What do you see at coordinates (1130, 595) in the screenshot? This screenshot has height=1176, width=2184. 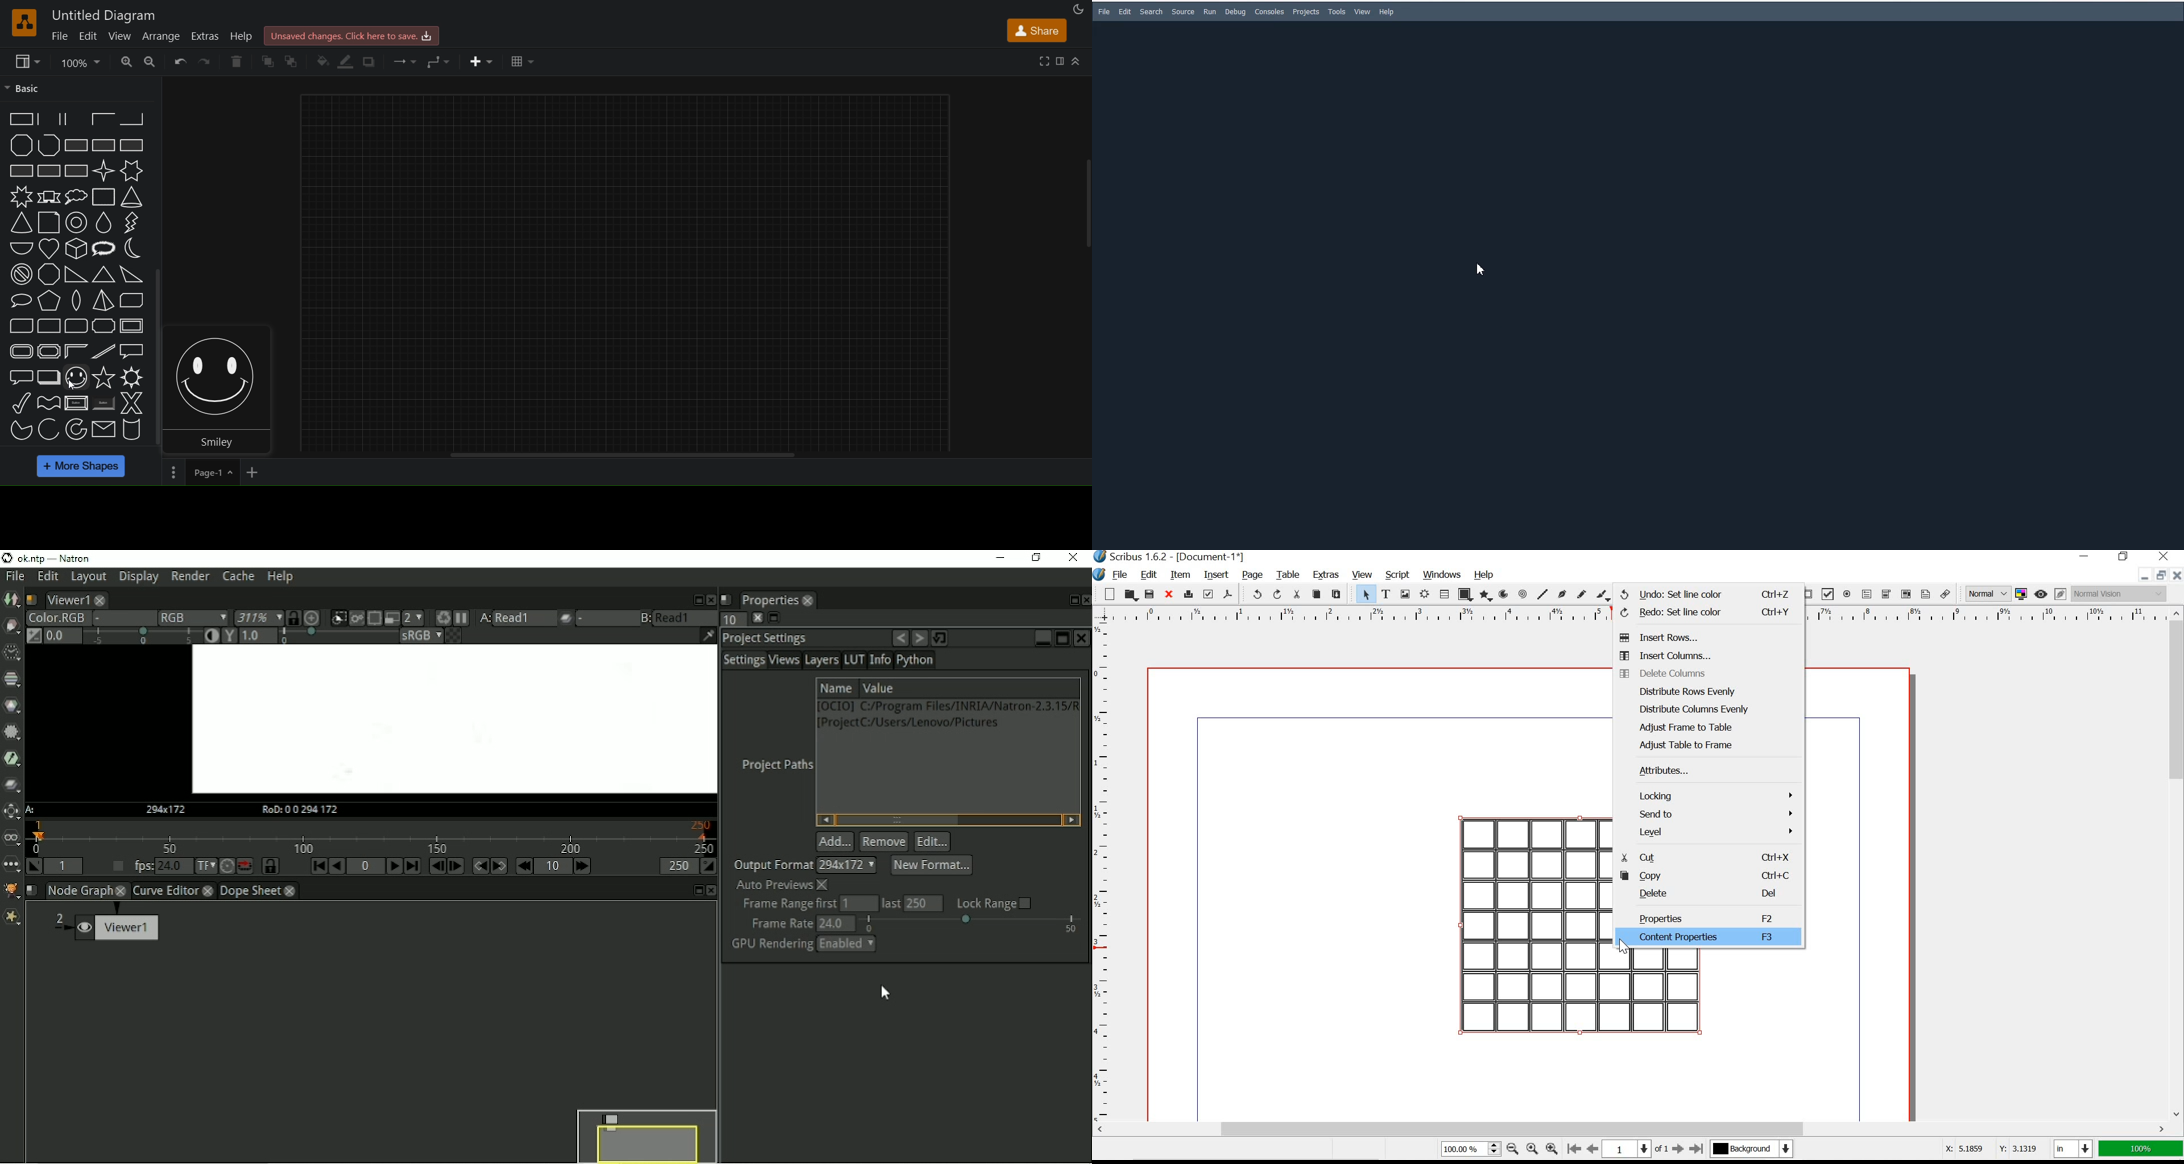 I see `open` at bounding box center [1130, 595].